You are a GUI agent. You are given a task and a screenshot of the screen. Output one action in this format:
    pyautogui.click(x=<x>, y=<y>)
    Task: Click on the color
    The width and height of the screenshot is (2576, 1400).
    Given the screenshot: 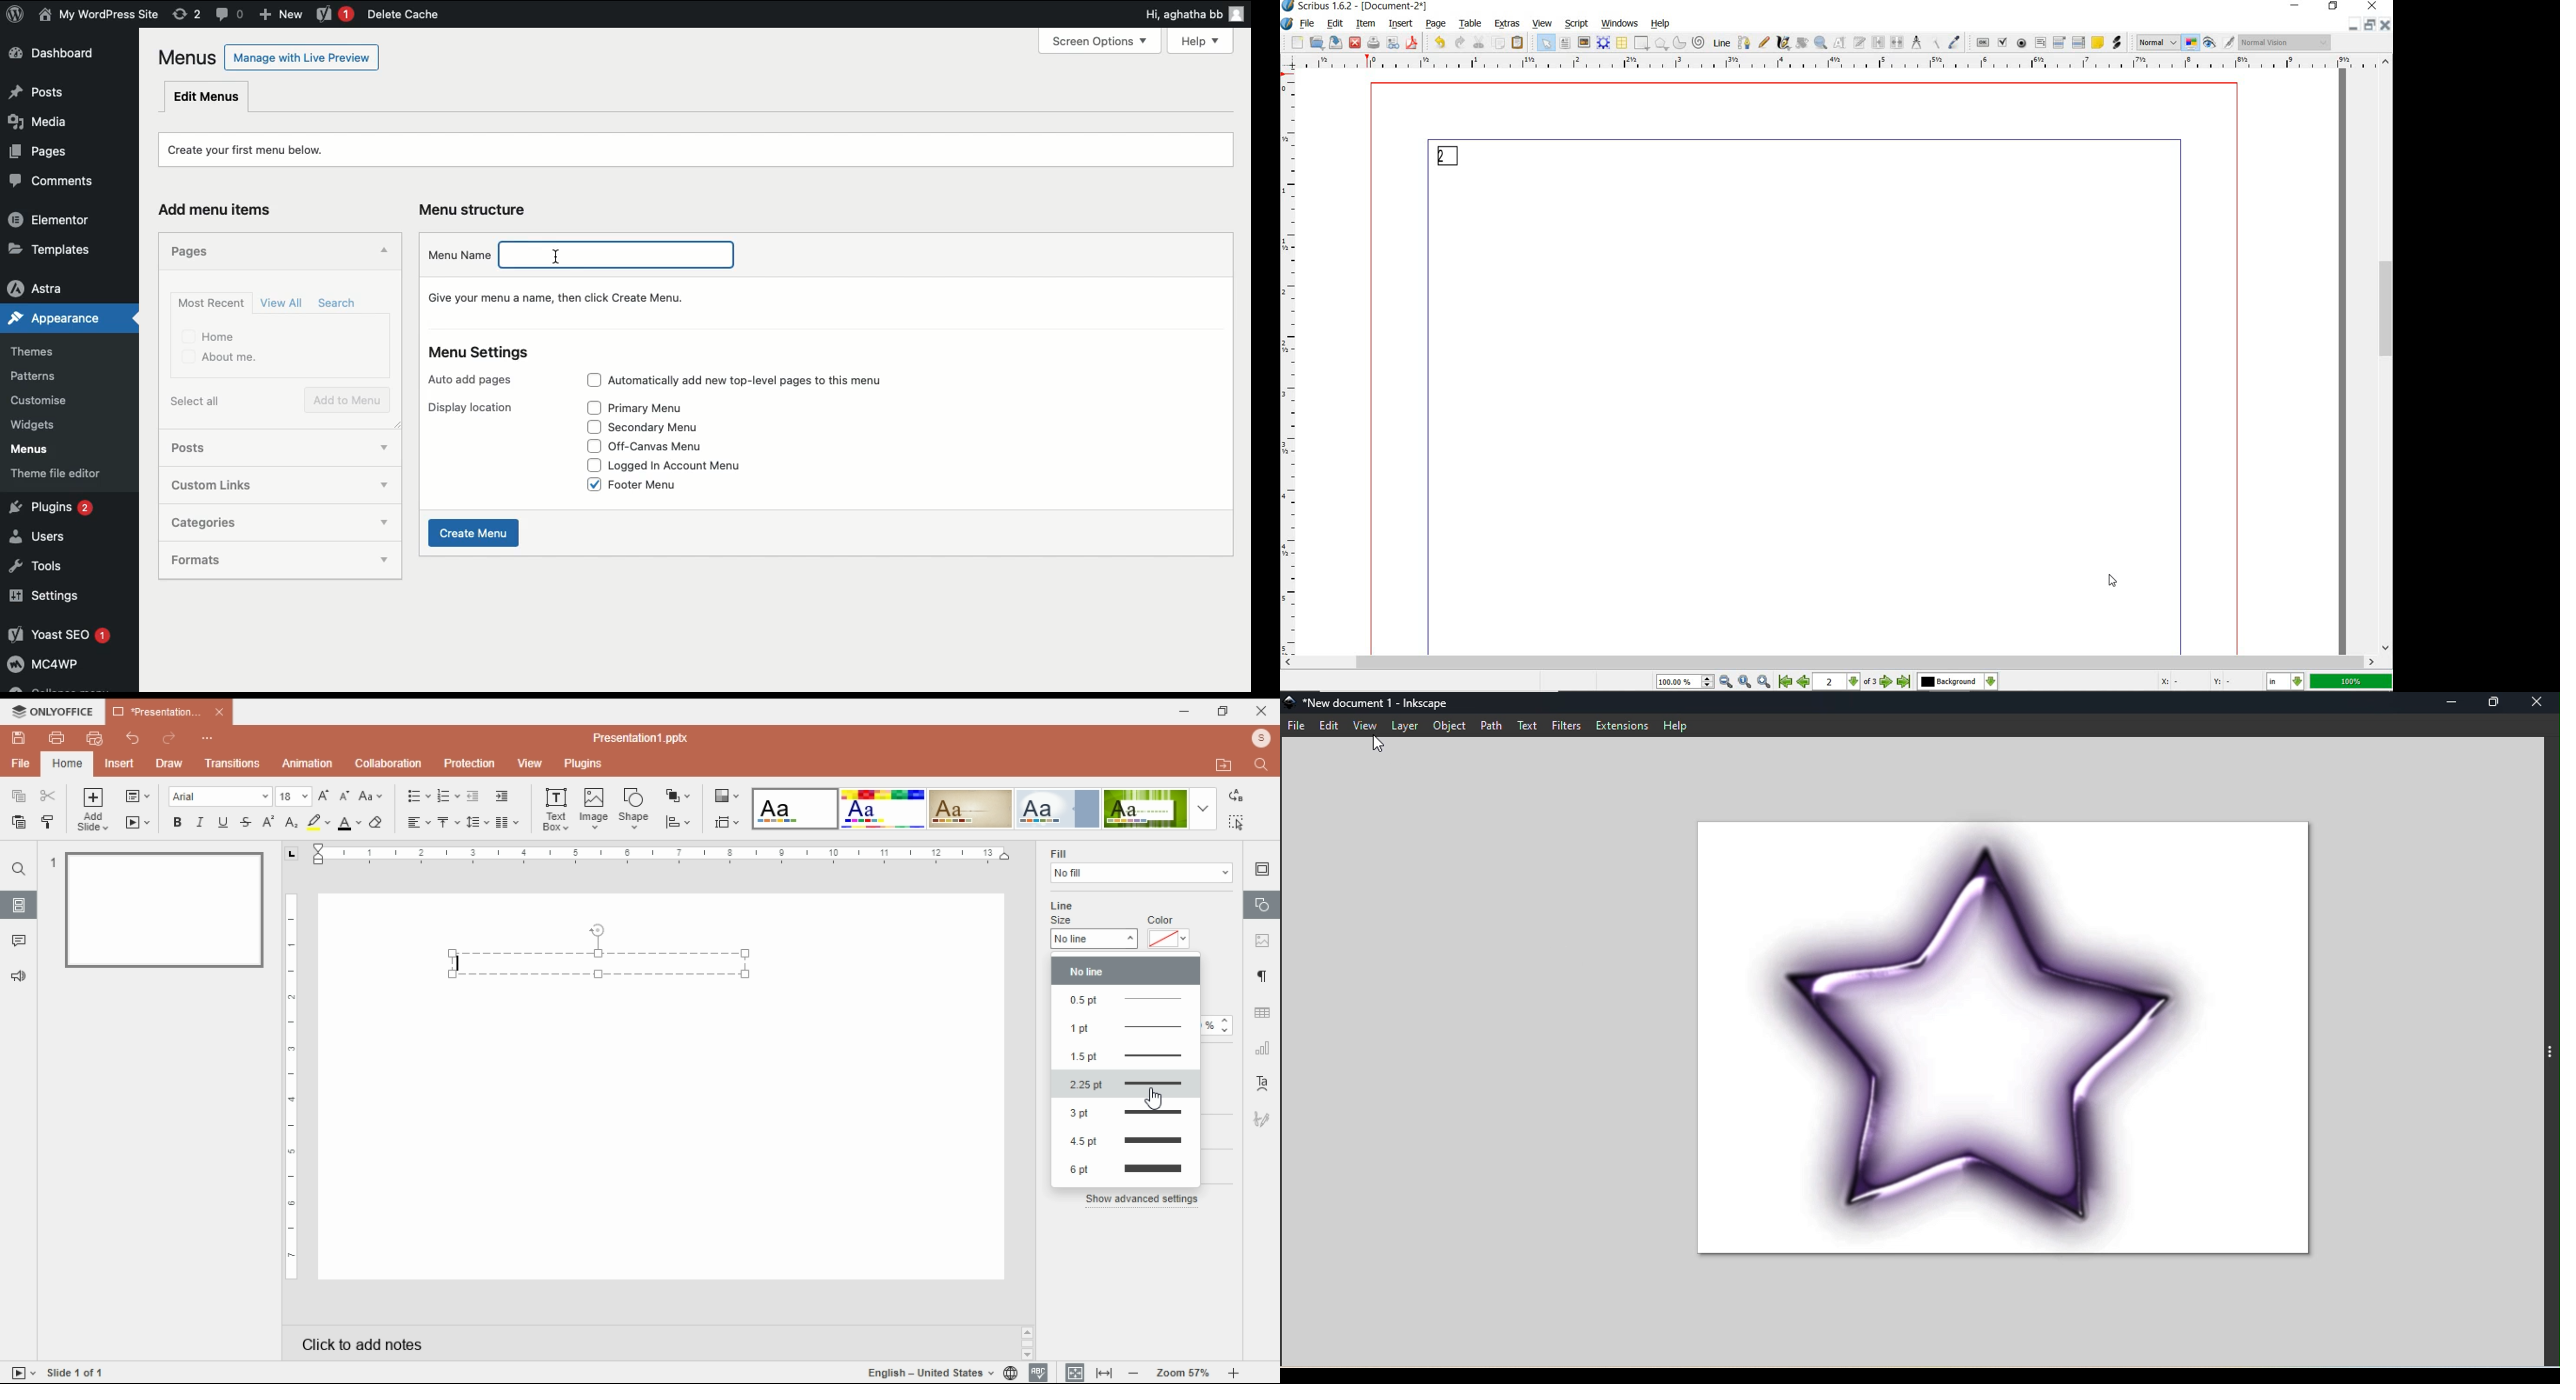 What is the action you would take?
    pyautogui.click(x=1162, y=919)
    